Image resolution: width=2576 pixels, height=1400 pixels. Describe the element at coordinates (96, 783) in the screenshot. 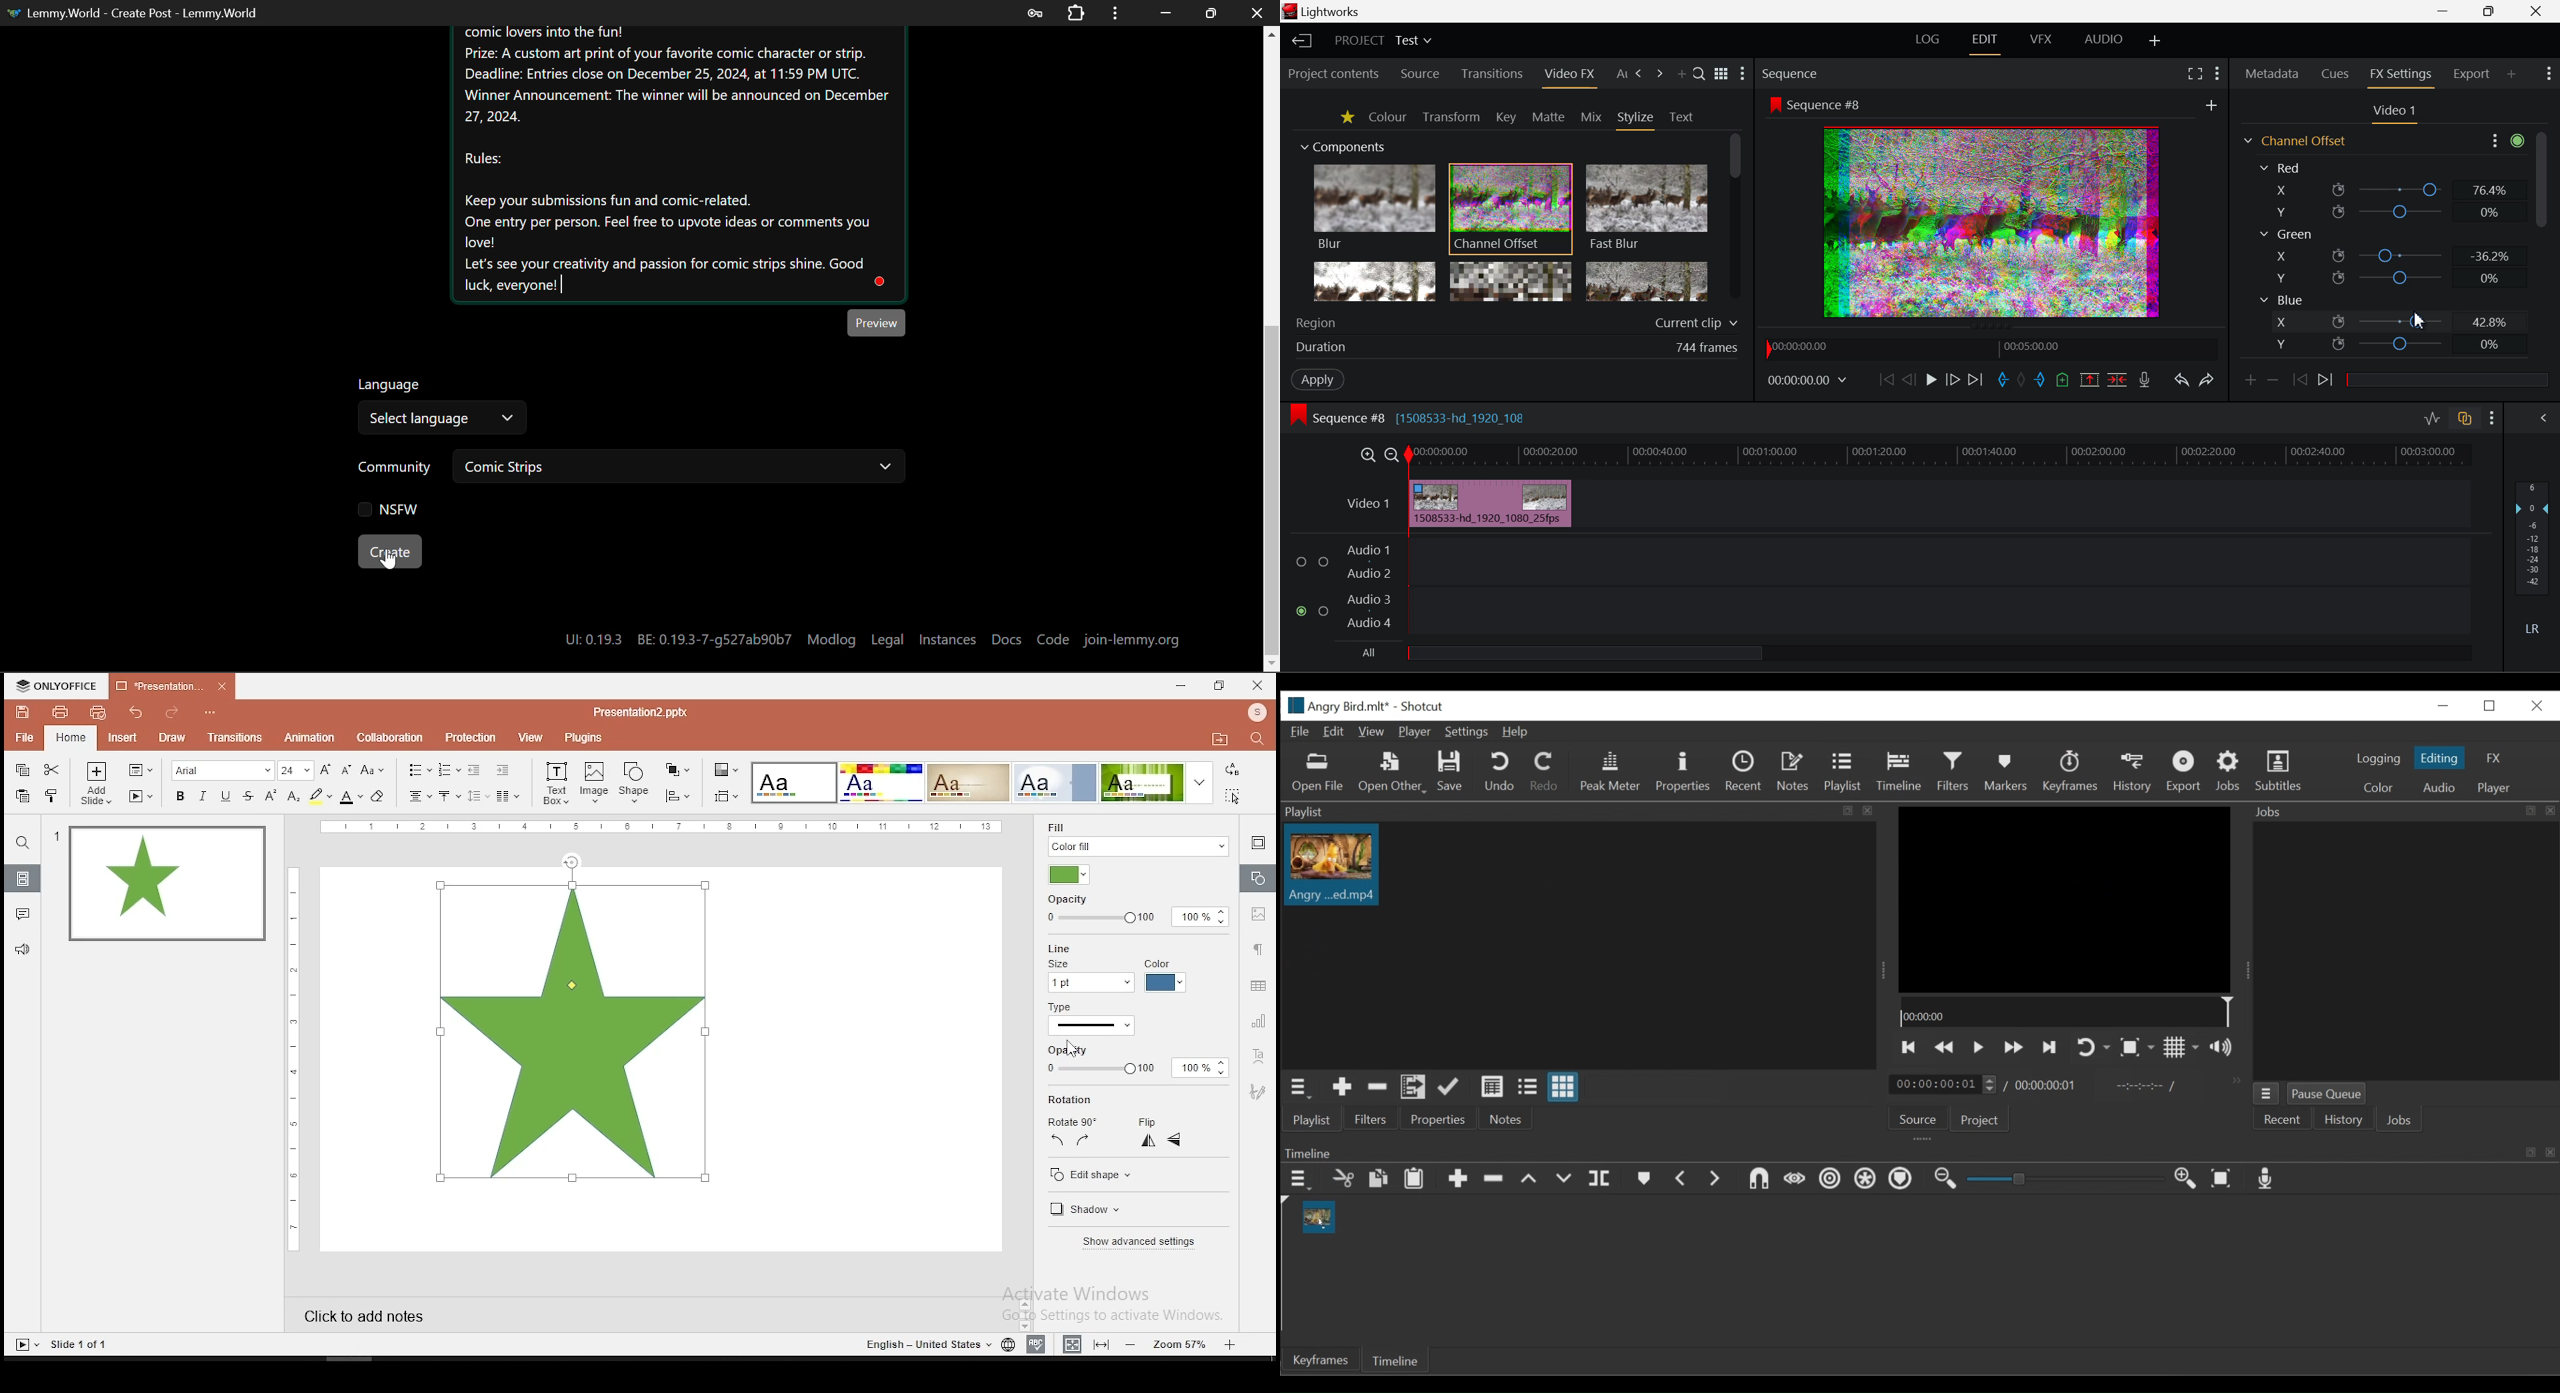

I see `add slide` at that location.